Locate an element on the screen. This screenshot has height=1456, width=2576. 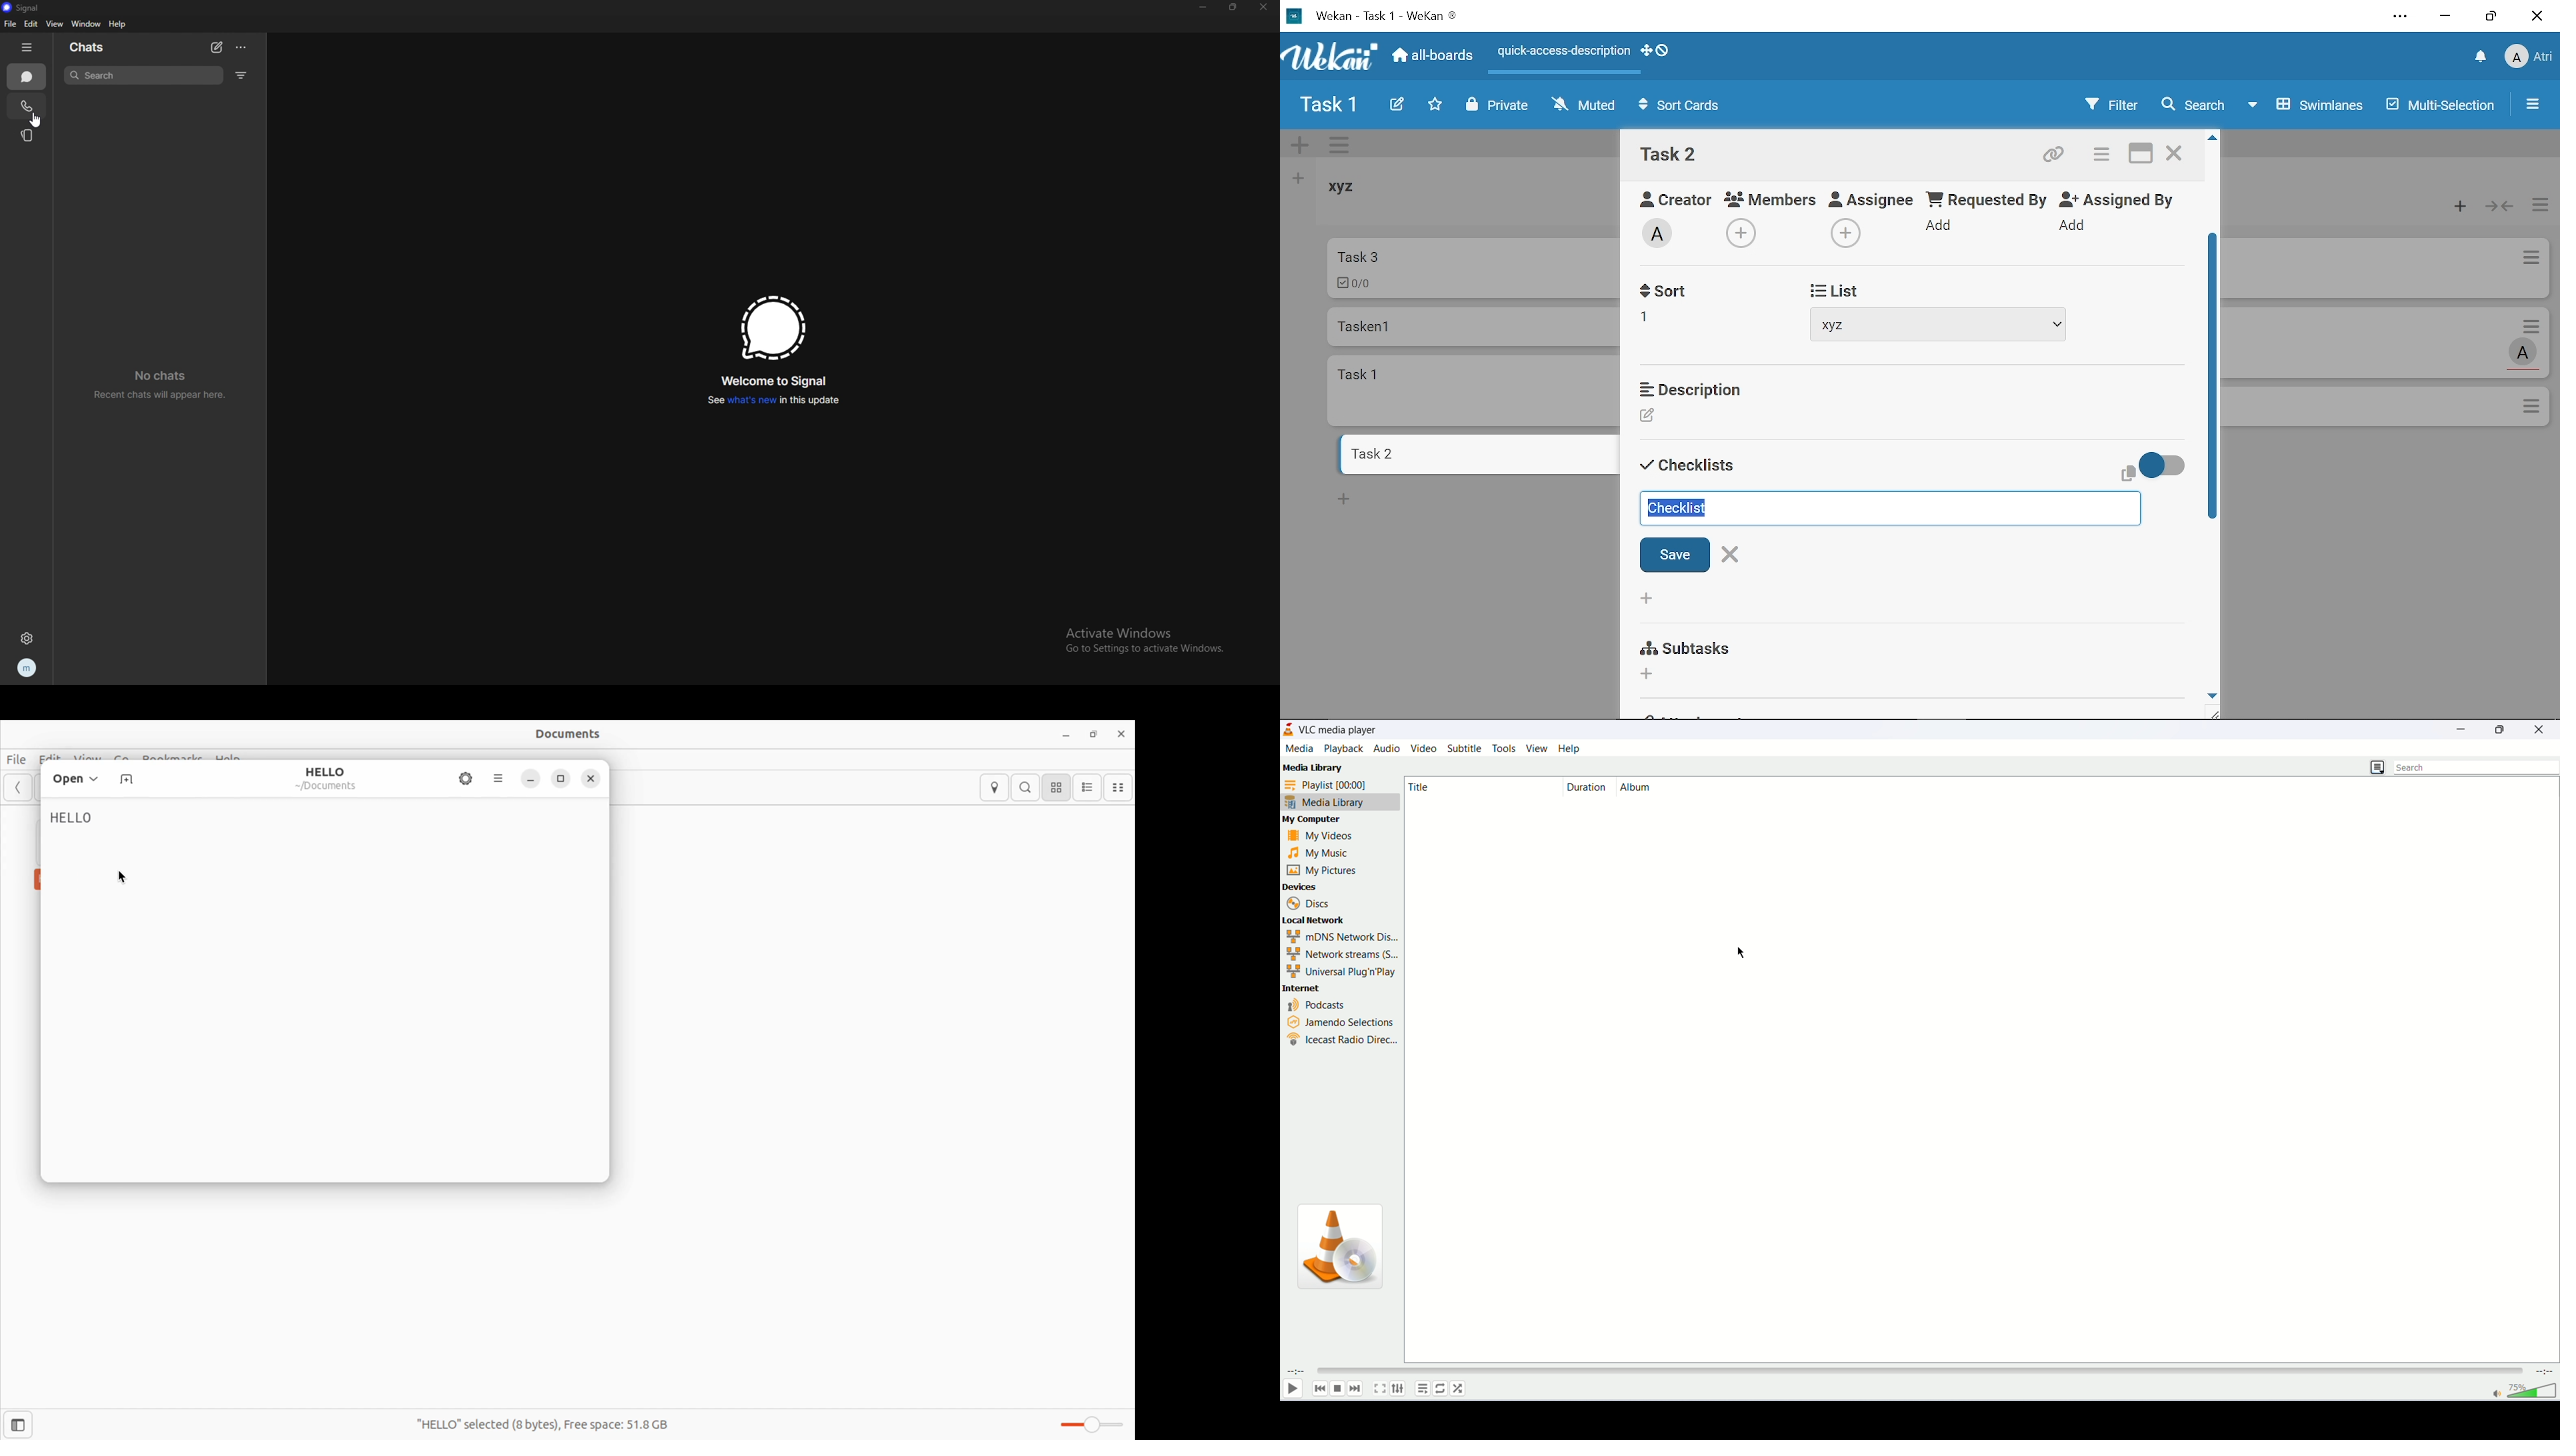
album is located at coordinates (1638, 787).